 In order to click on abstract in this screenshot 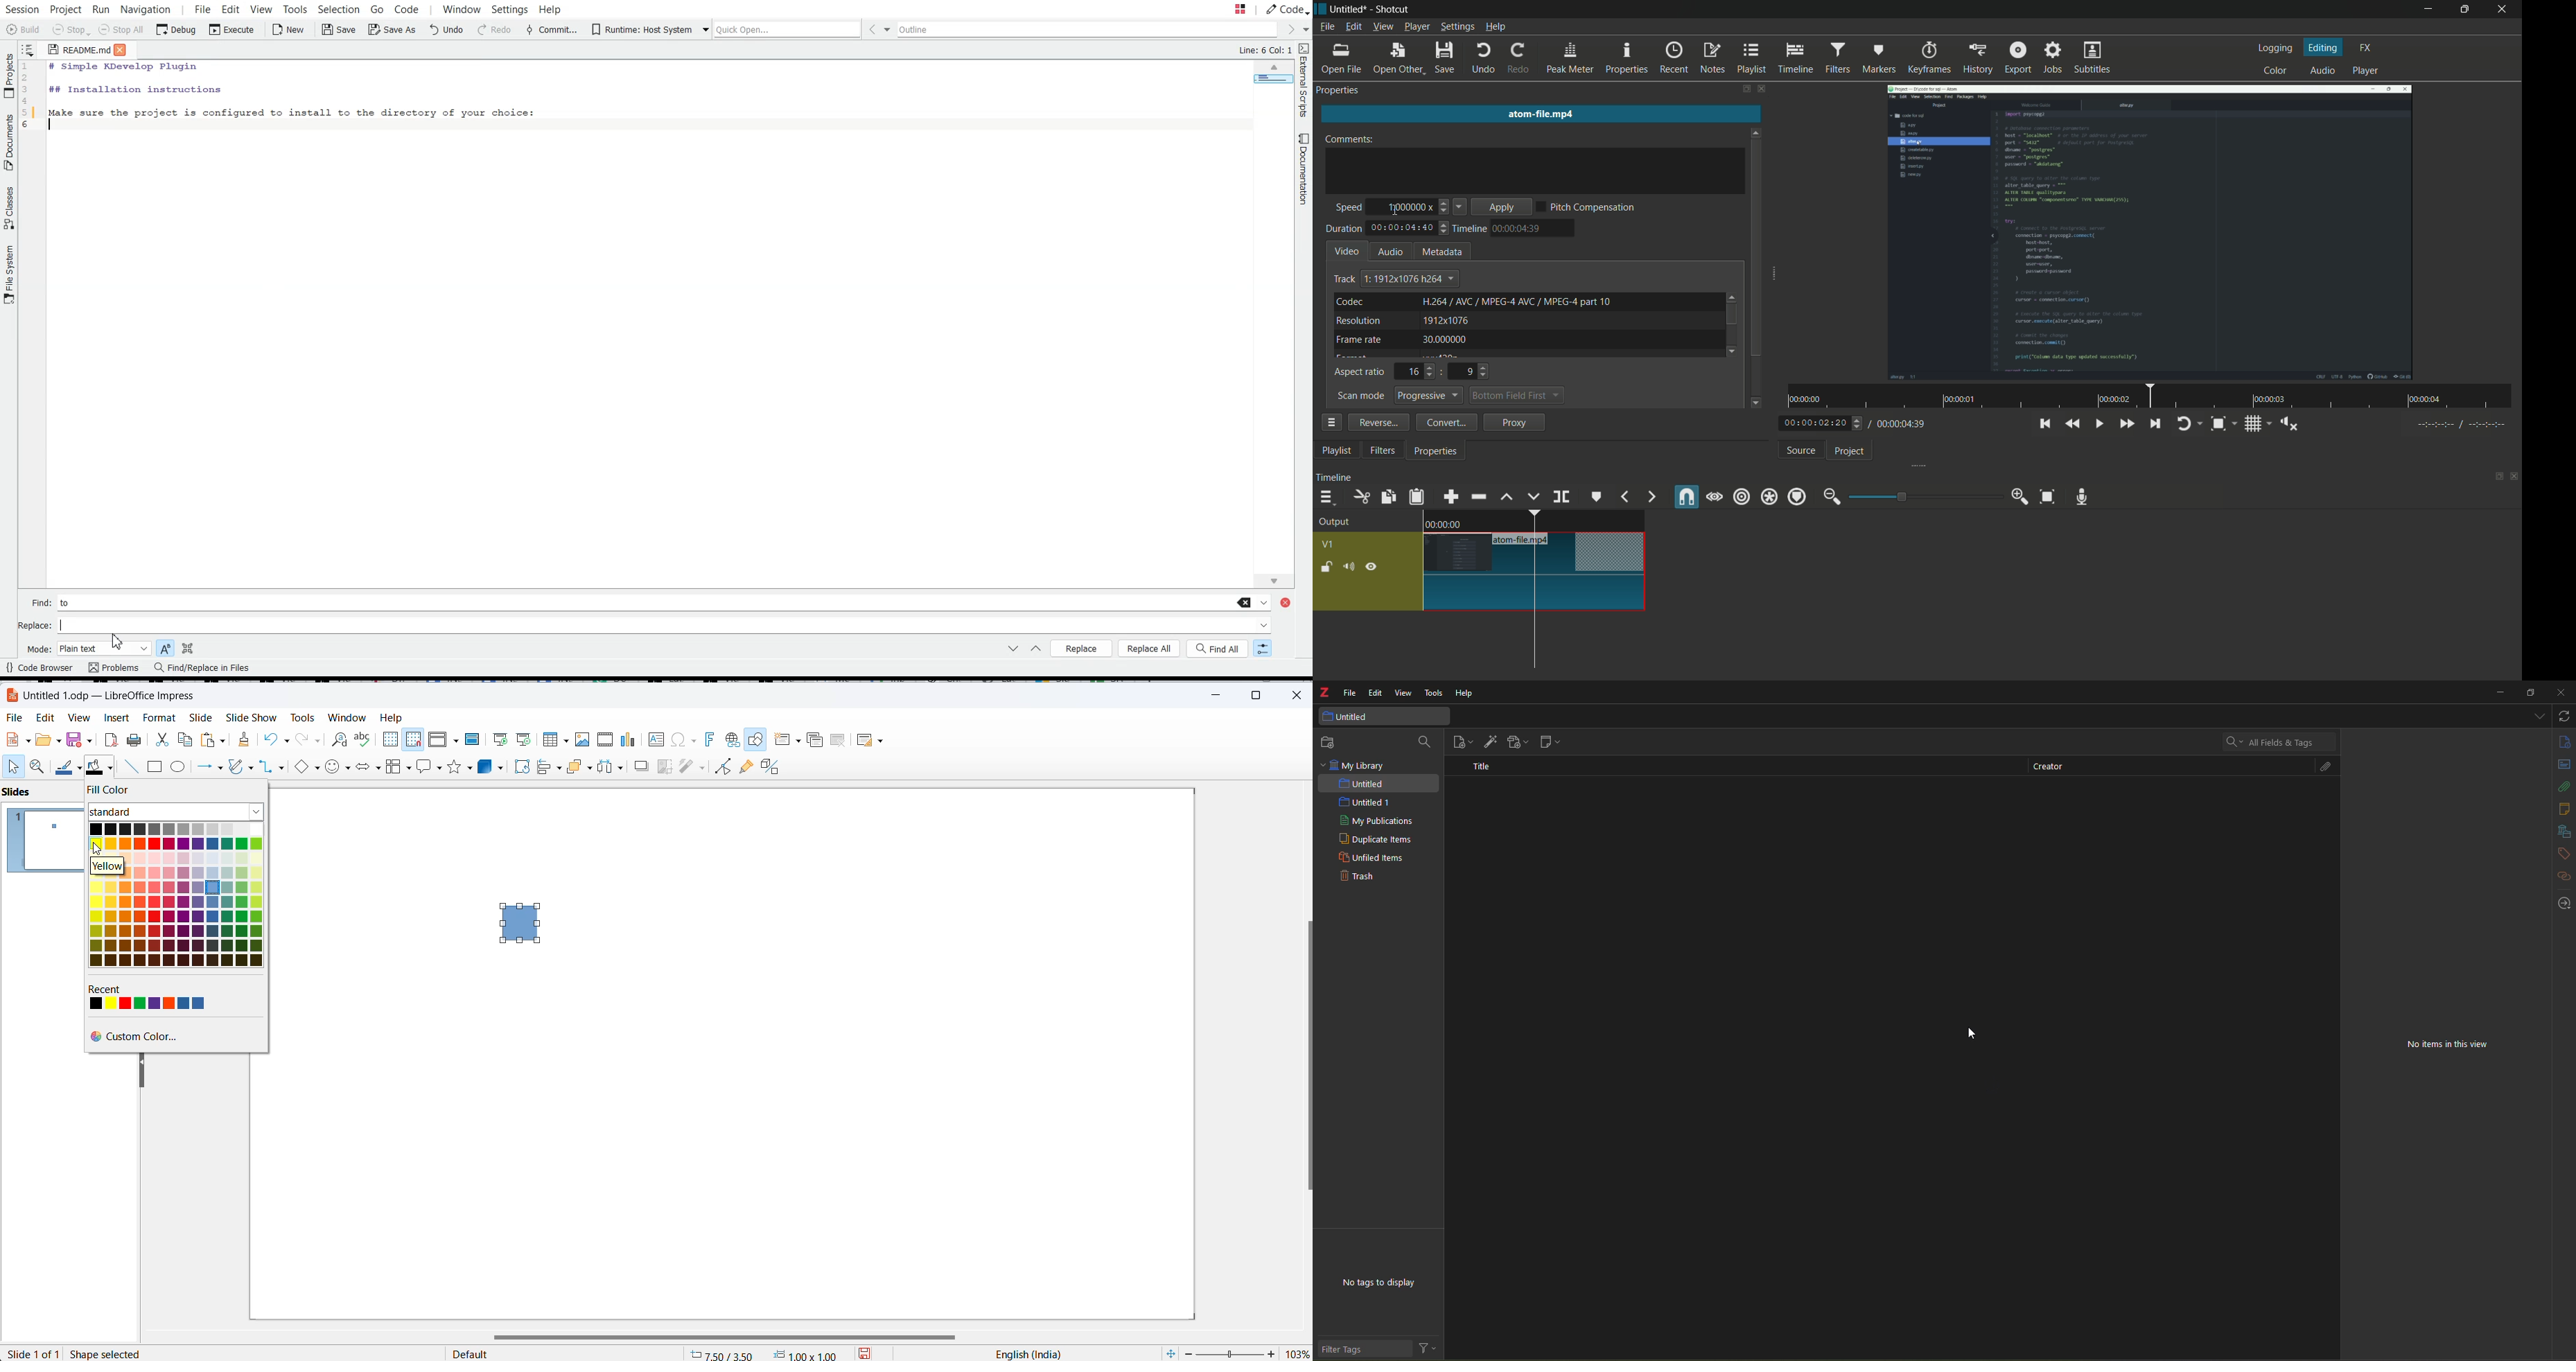, I will do `click(2565, 764)`.